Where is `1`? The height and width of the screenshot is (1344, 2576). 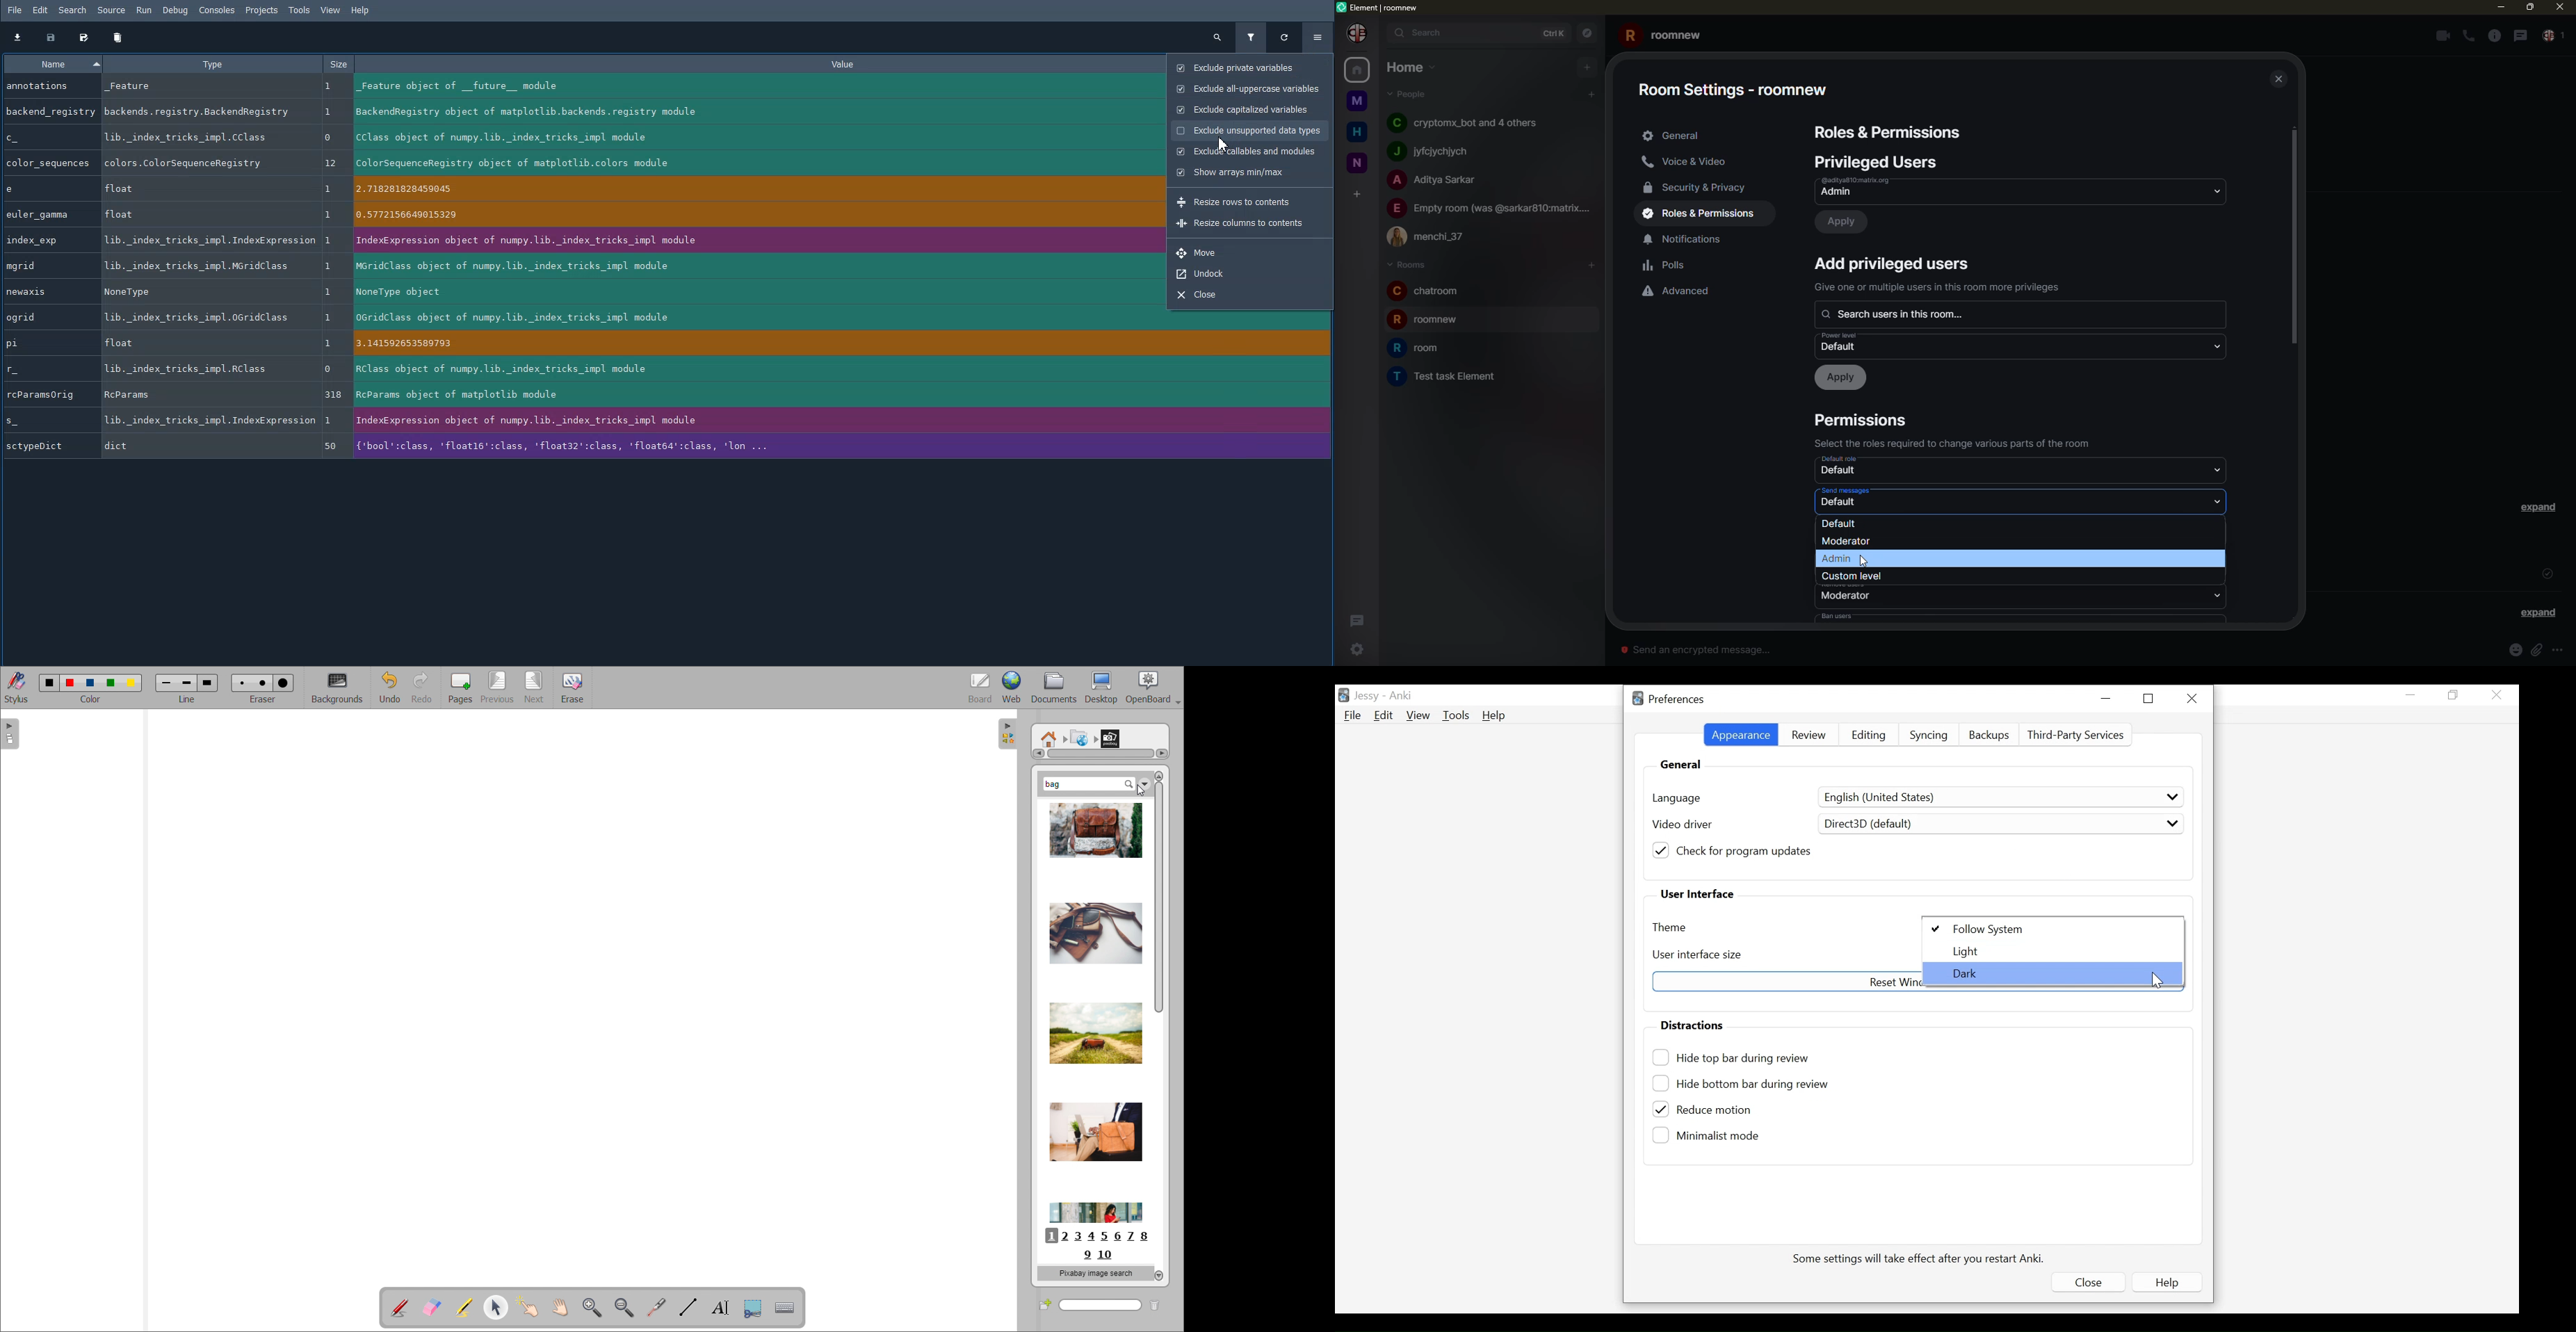
1 is located at coordinates (332, 243).